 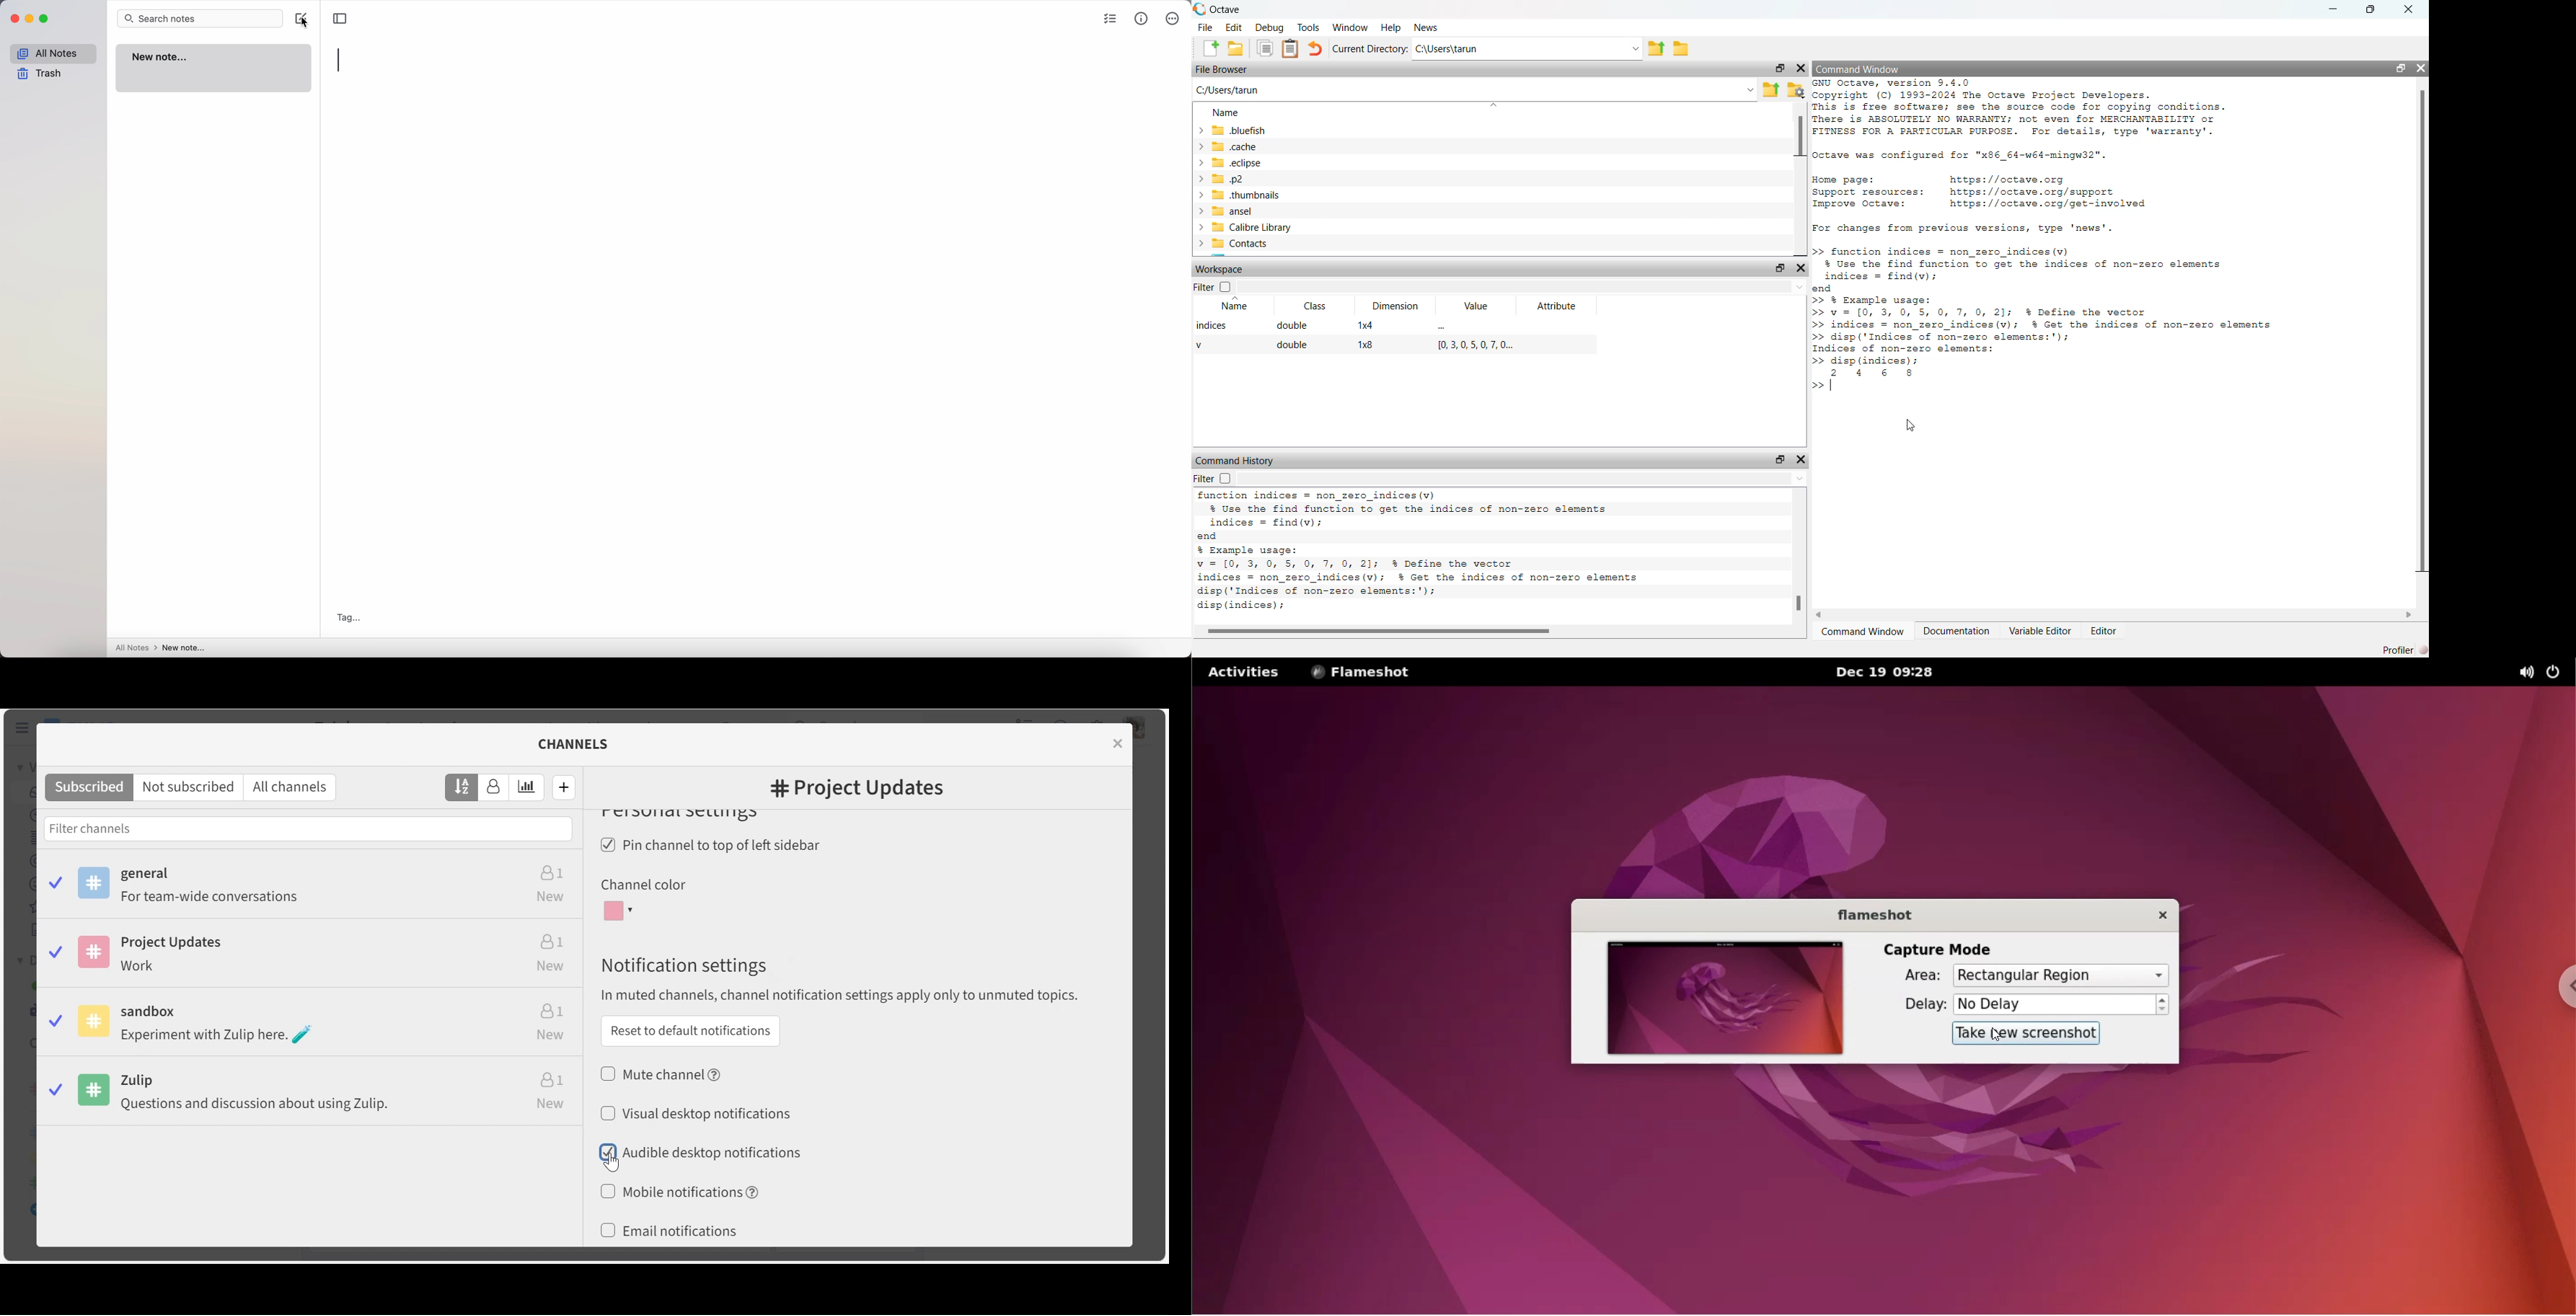 I want to click on >> function indices = non_zero_indices(v)
% Use the find function to get the indices of non-zero elements
indices = find(v);
end
>> § Example usage:
>>v =1[0, 3, 0,5 0, 7, 0, 2]; 3 Define the vector
>> indices = non_zero_indices(v); % Get the indices of non-zero elements
>> disp('Indices of non-zero elements:');
Indices of non-zero elements:
>> disp (indices);
5 4 € a, so click(x=2059, y=307).